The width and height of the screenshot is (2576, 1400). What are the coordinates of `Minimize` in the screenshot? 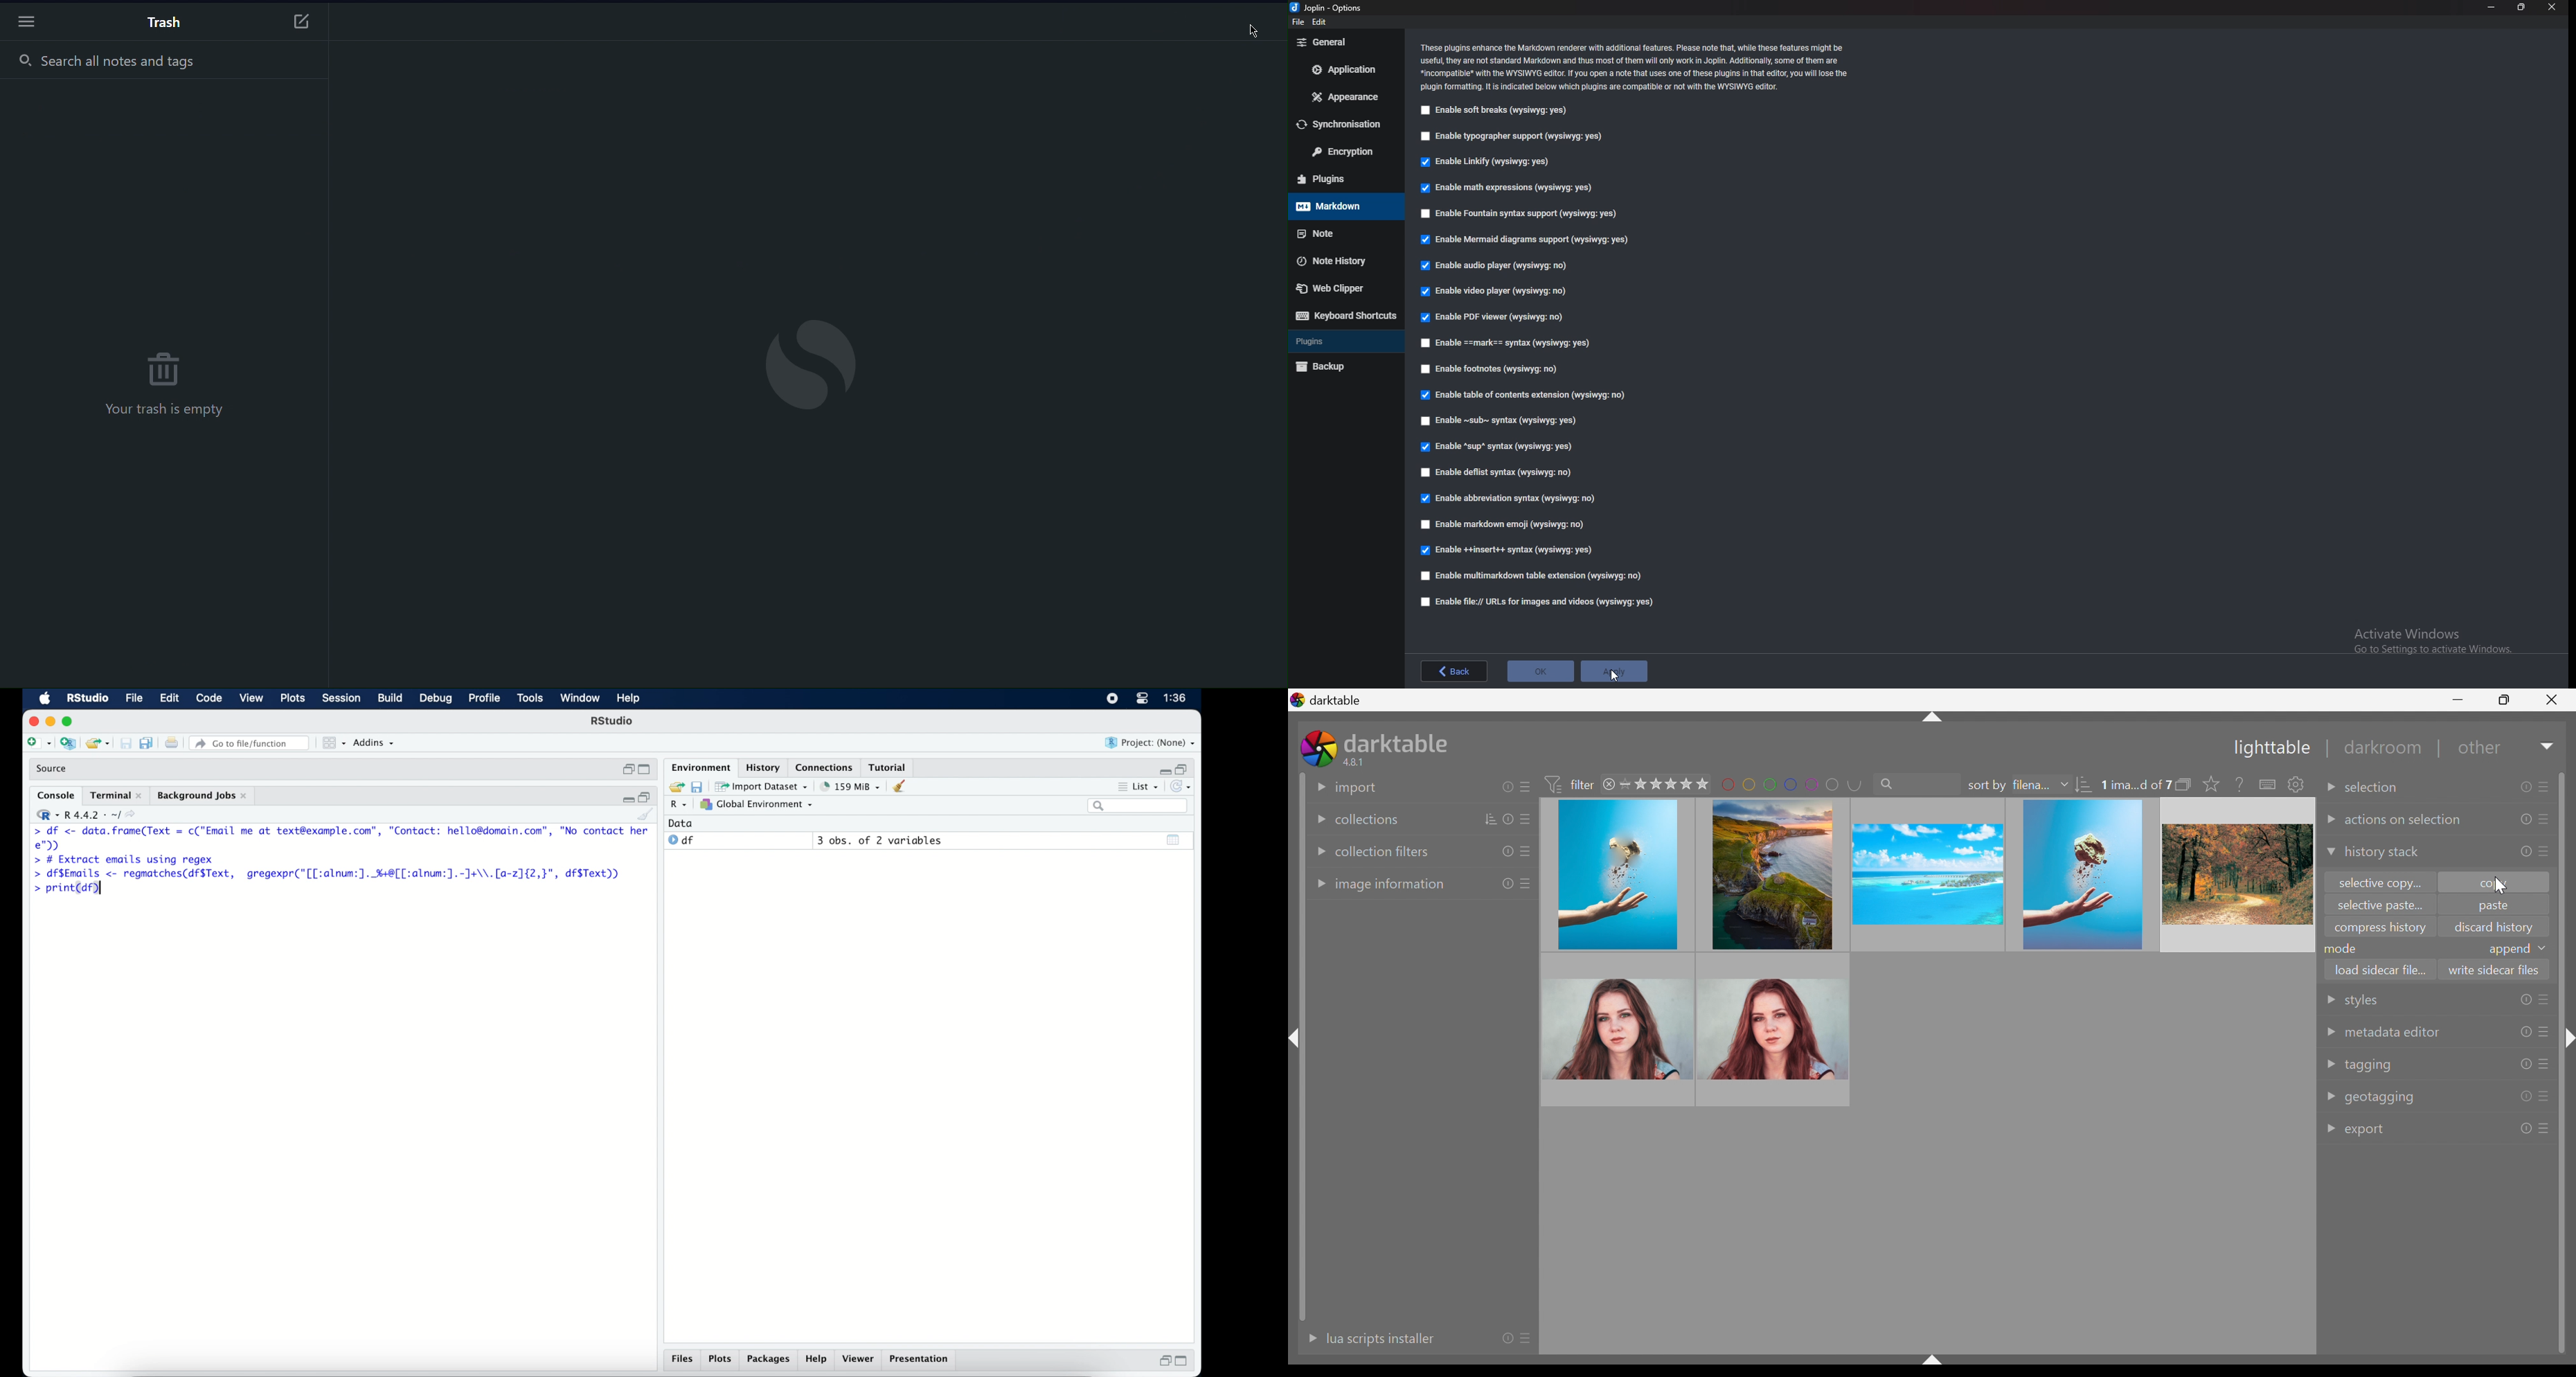 It's located at (2461, 699).